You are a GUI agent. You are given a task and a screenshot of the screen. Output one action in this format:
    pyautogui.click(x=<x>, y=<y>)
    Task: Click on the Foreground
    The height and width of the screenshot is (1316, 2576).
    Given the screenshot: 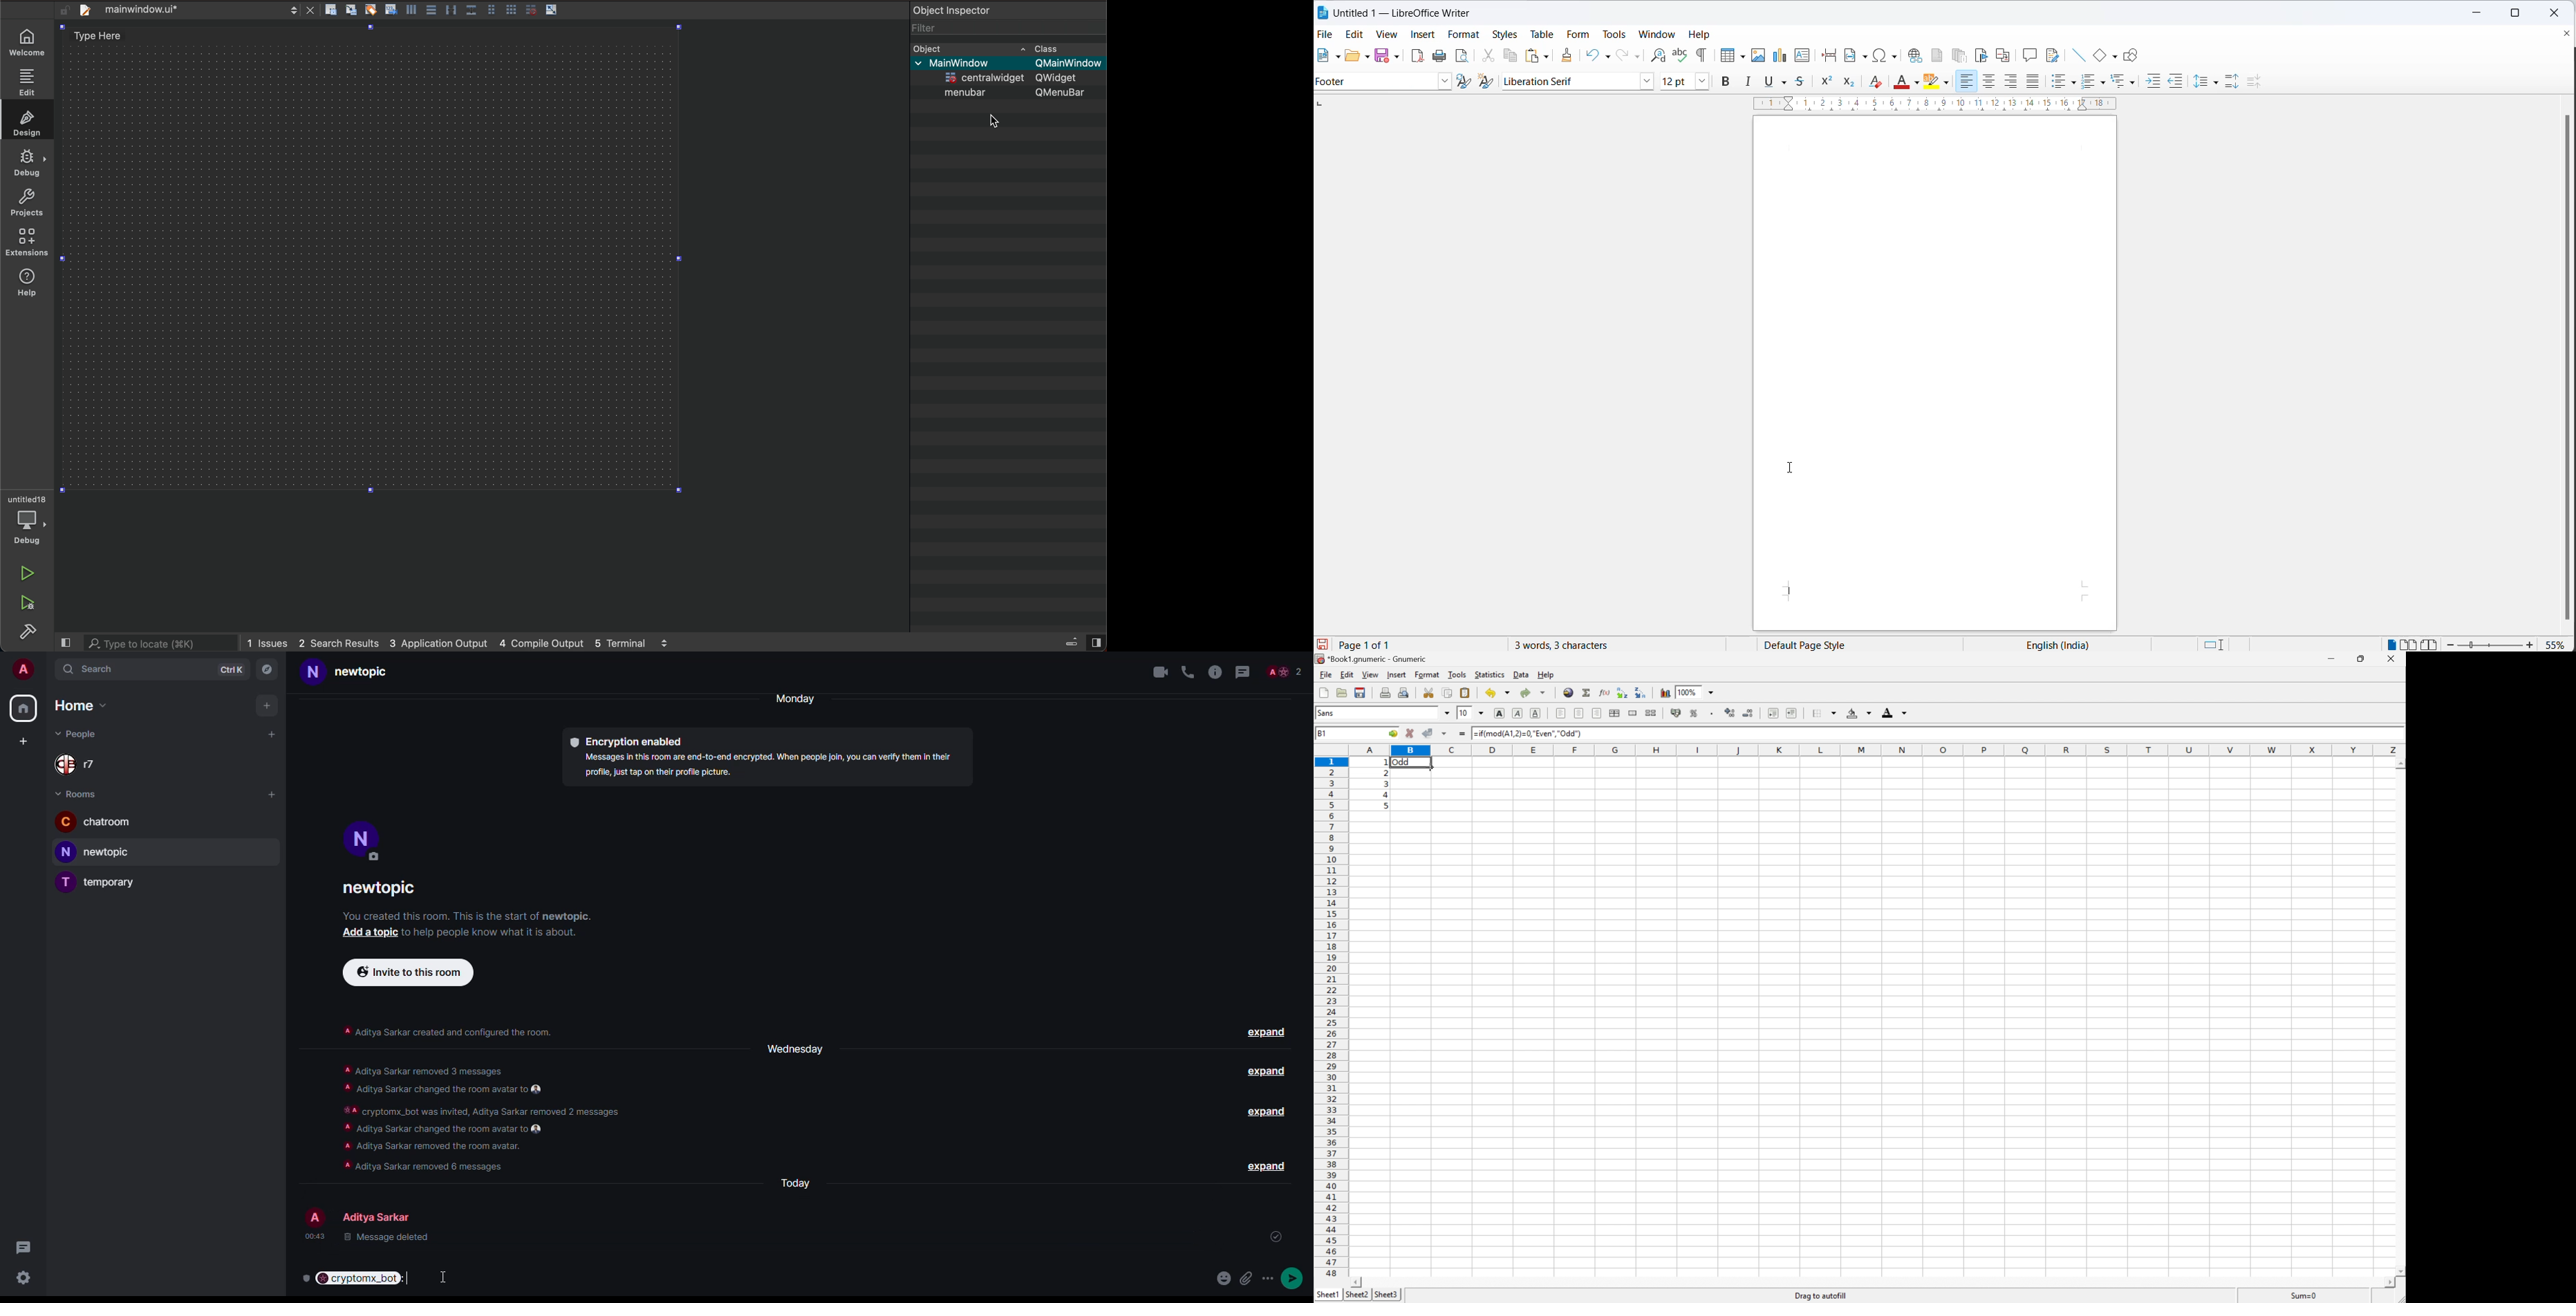 What is the action you would take?
    pyautogui.click(x=1895, y=713)
    